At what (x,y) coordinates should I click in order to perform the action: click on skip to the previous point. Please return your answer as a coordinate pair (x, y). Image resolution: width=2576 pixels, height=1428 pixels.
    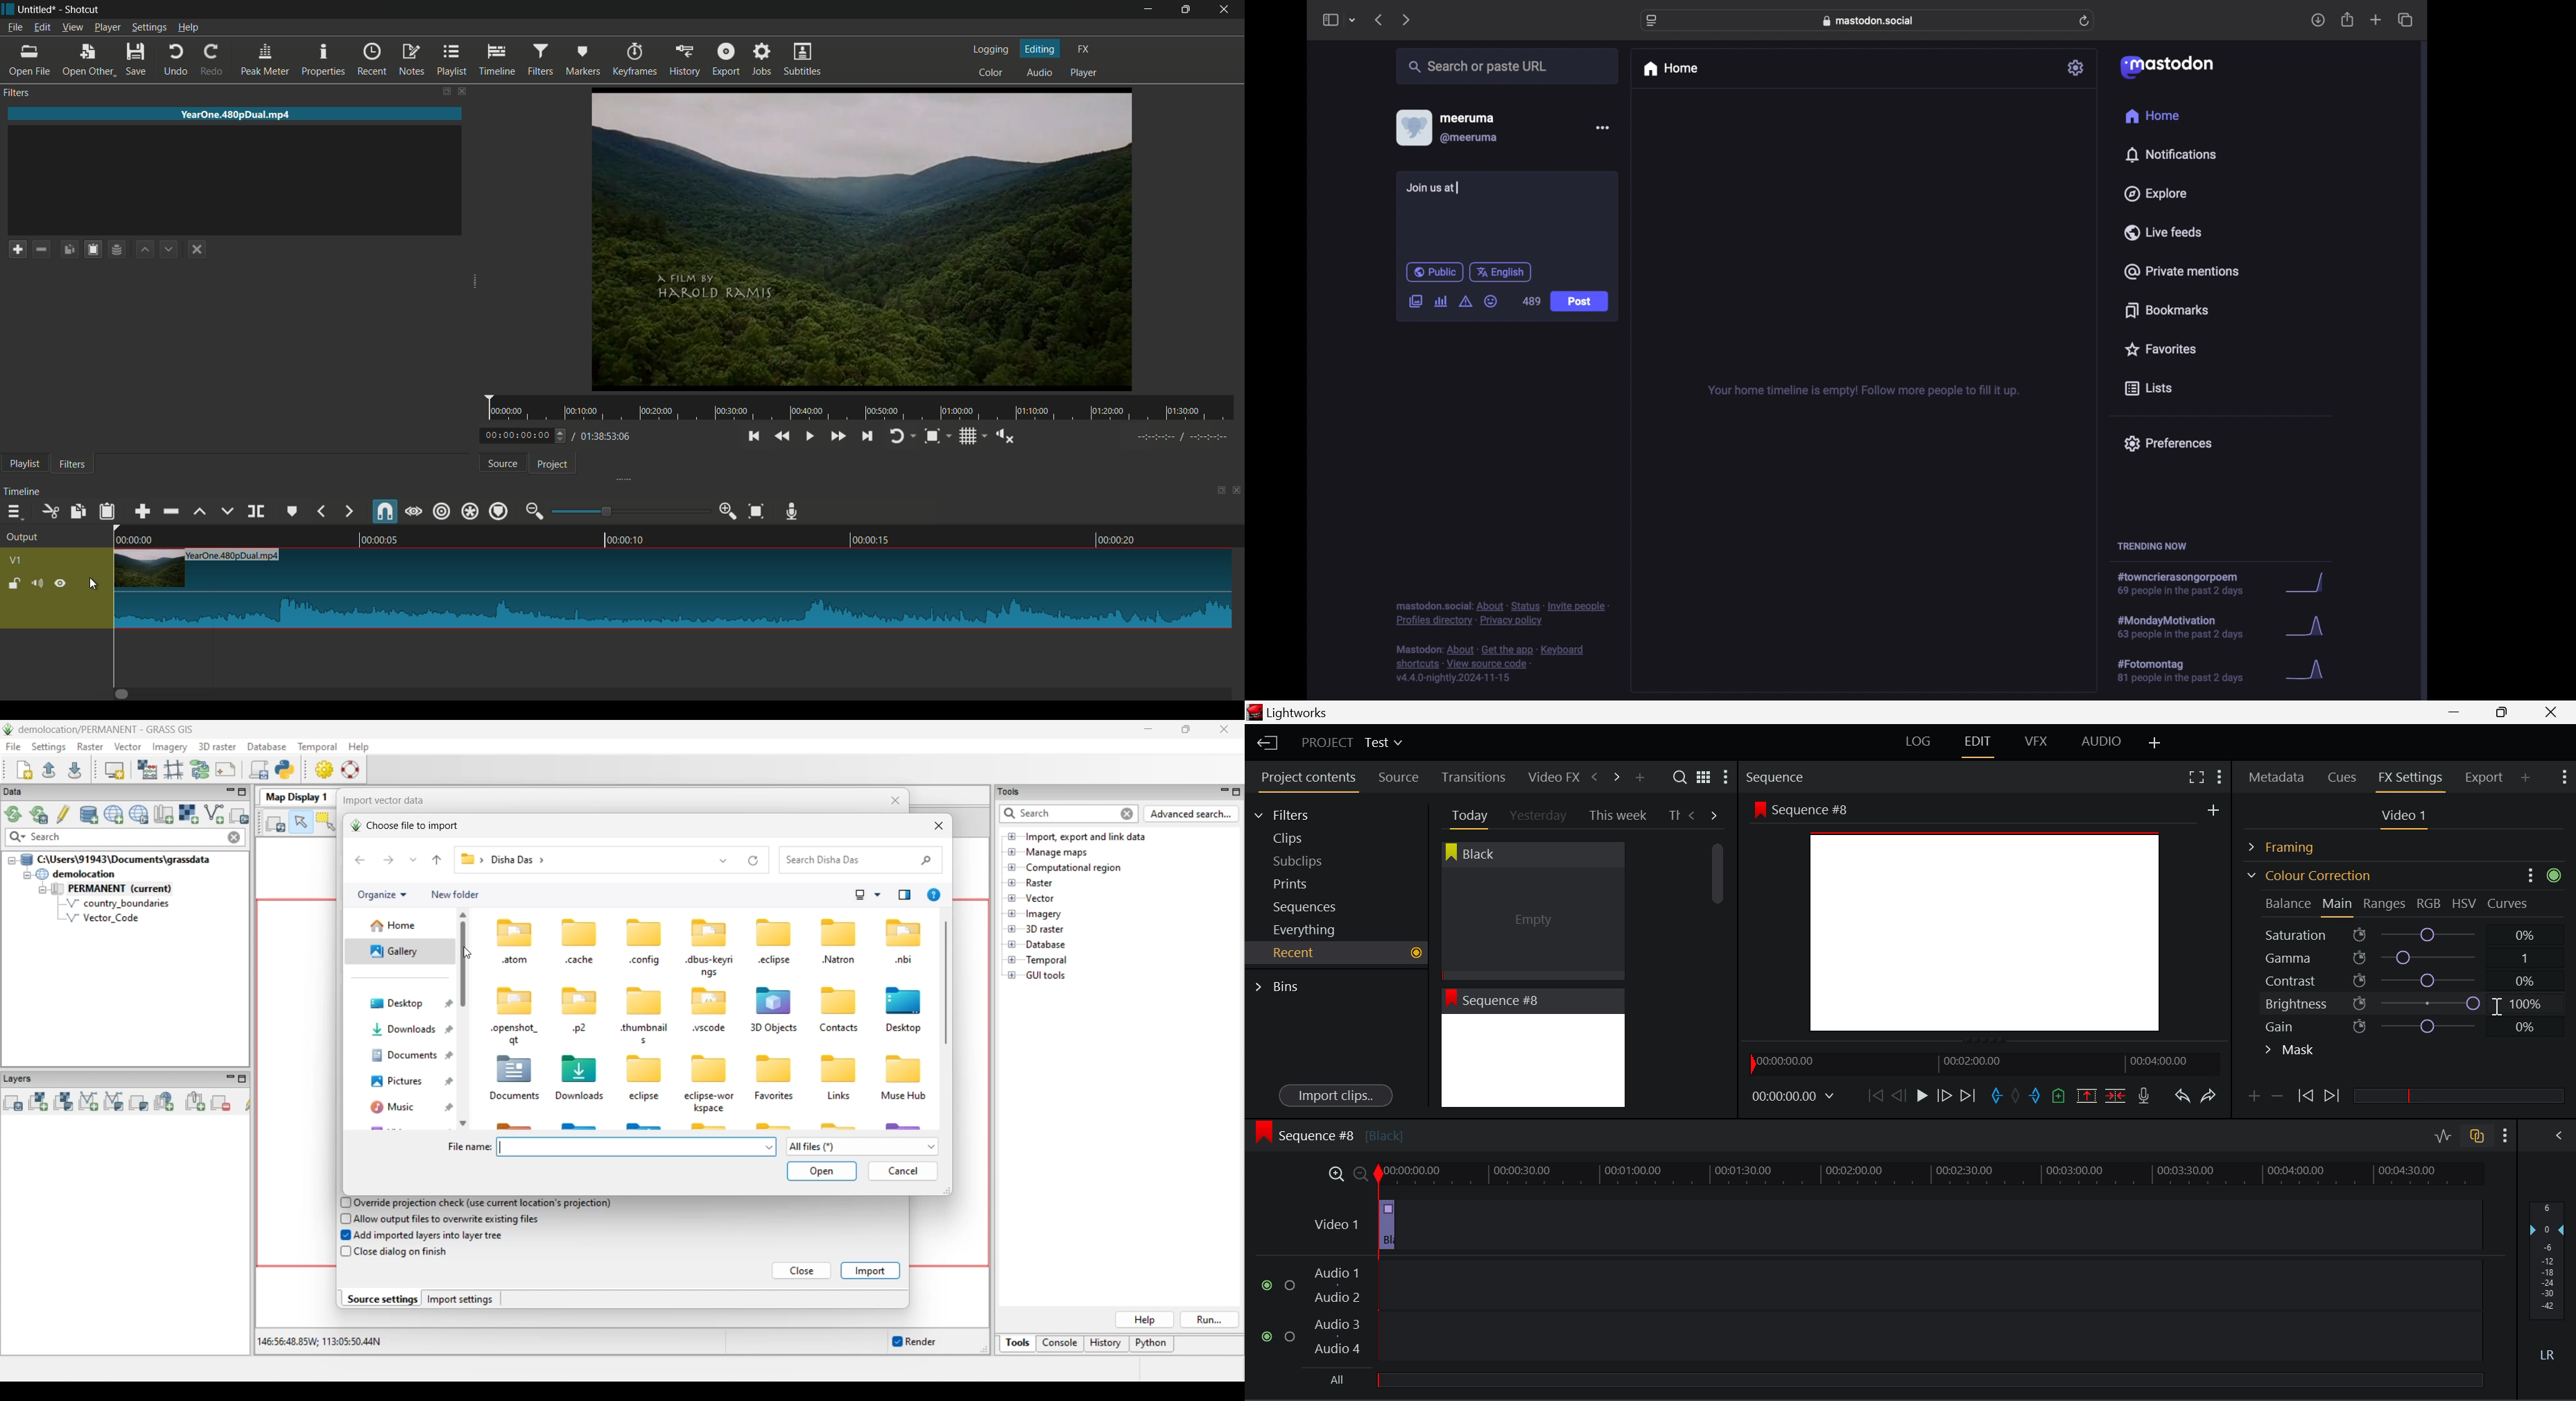
    Looking at the image, I should click on (756, 435).